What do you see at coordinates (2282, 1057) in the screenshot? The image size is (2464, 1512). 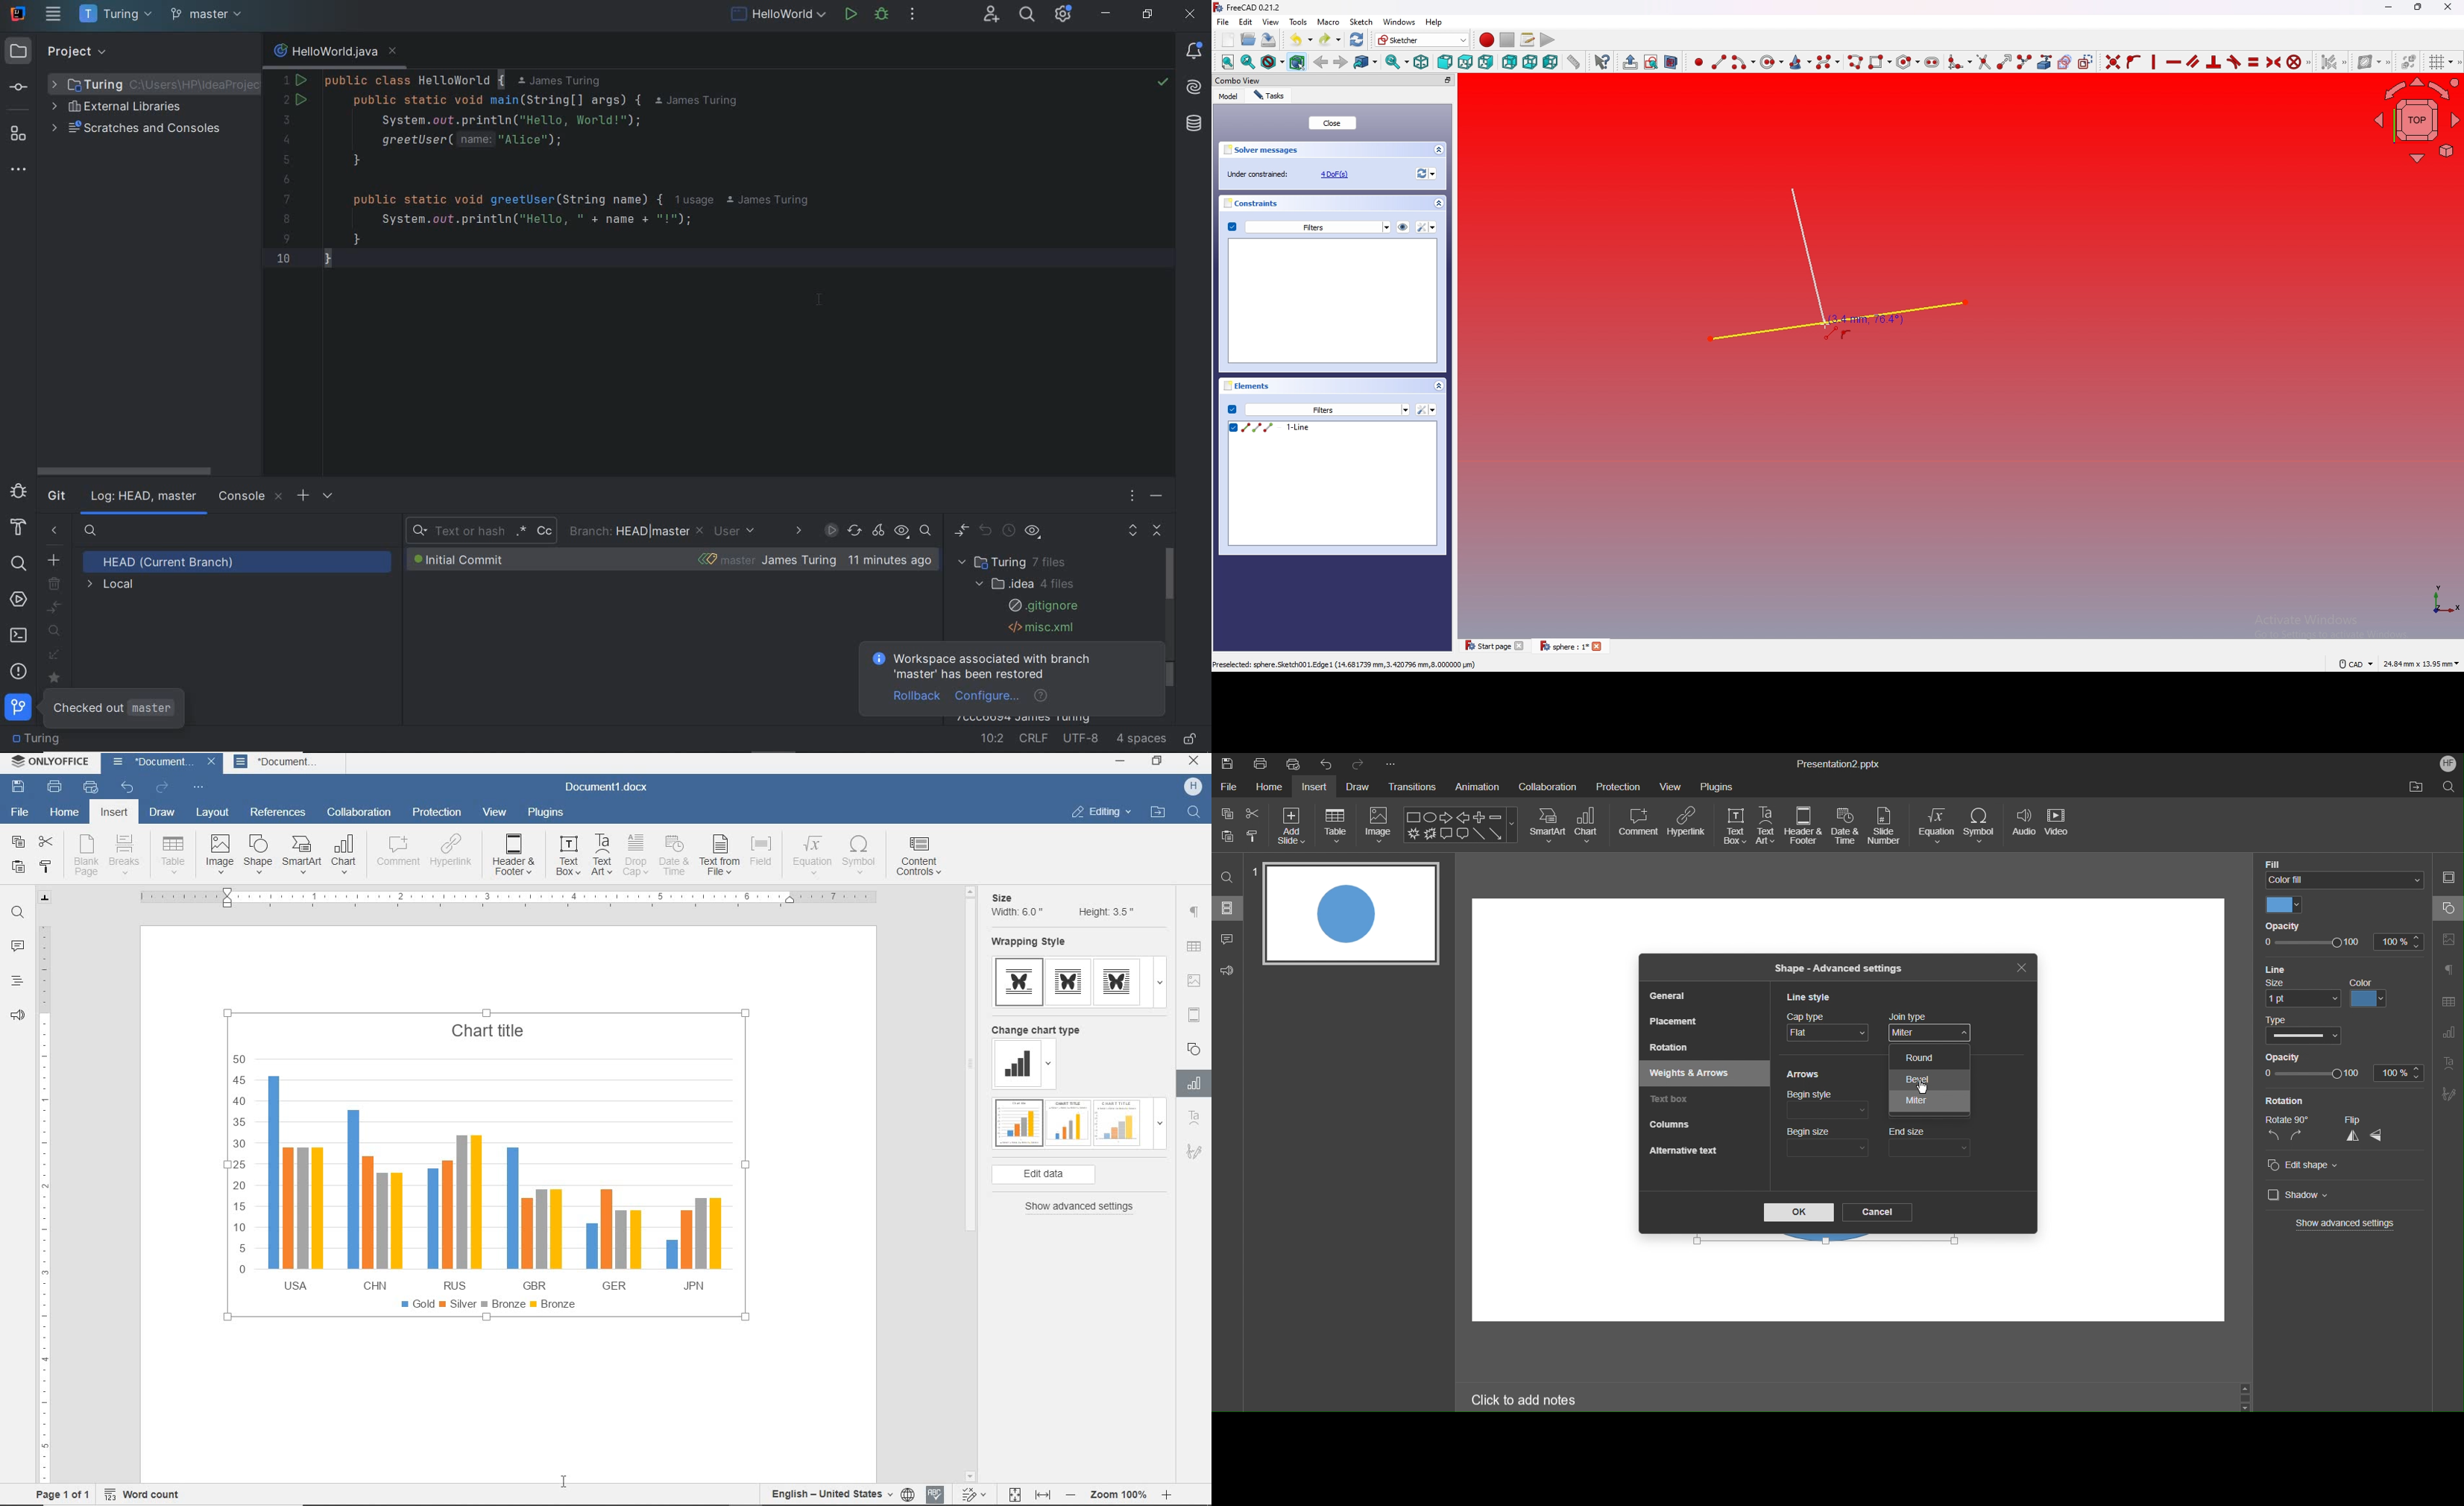 I see `Opacity` at bounding box center [2282, 1057].